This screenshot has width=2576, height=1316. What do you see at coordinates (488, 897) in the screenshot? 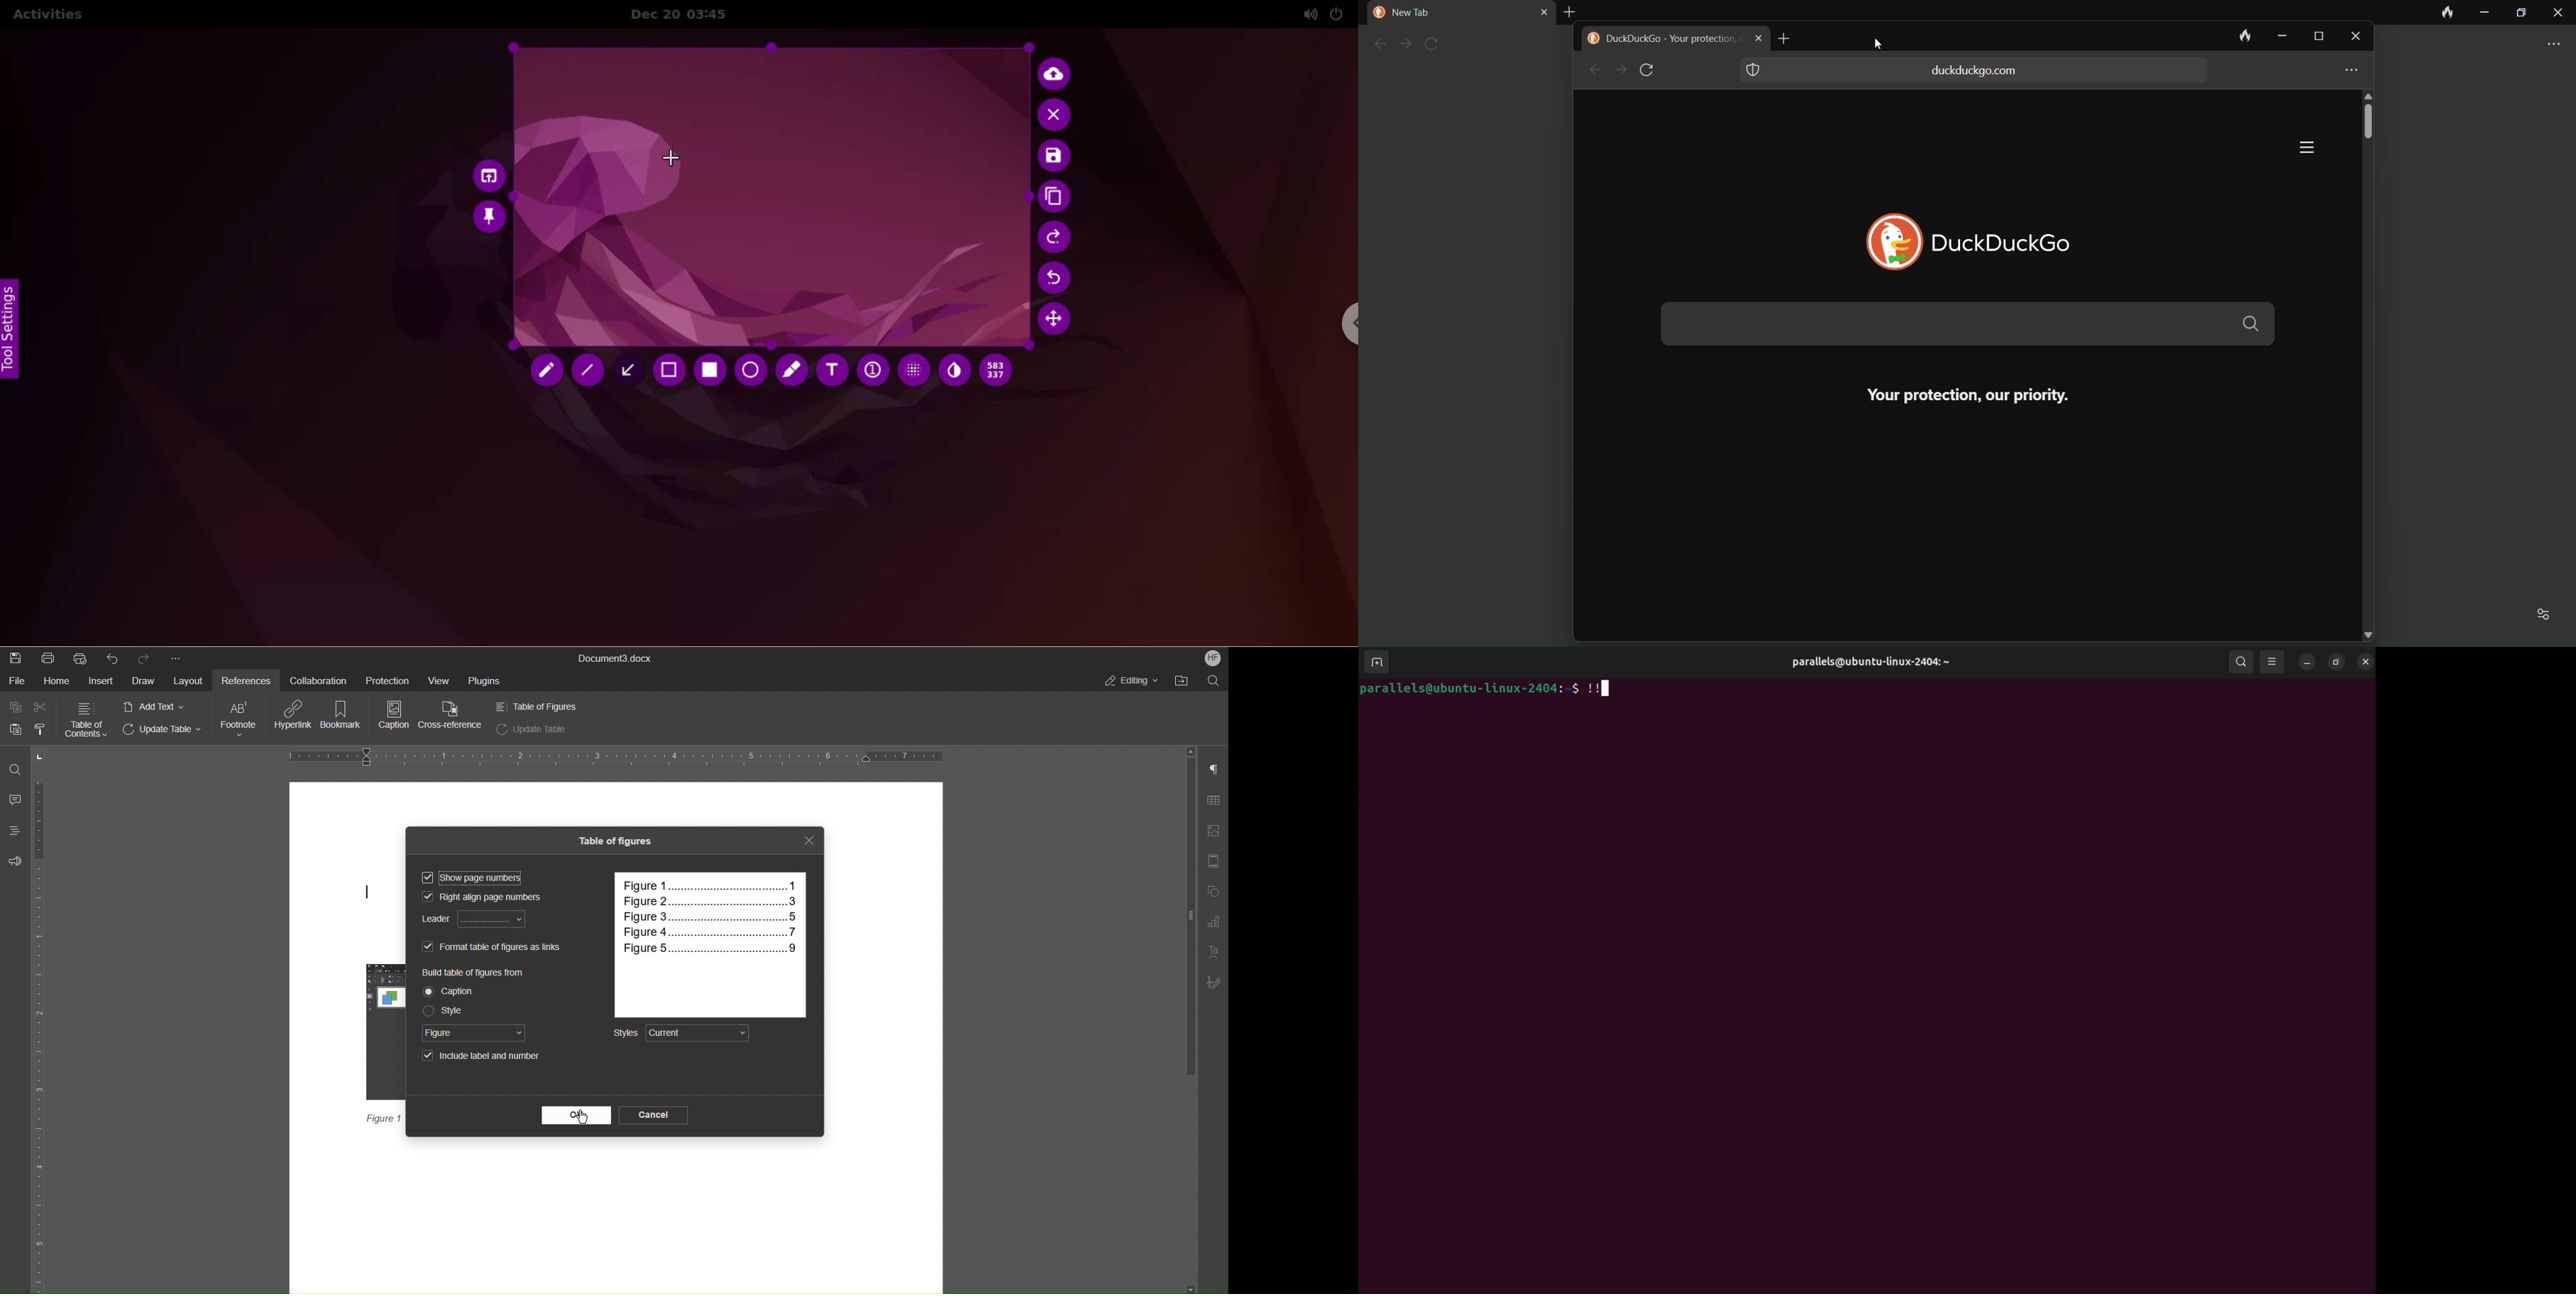
I see `Right align page numbers` at bounding box center [488, 897].